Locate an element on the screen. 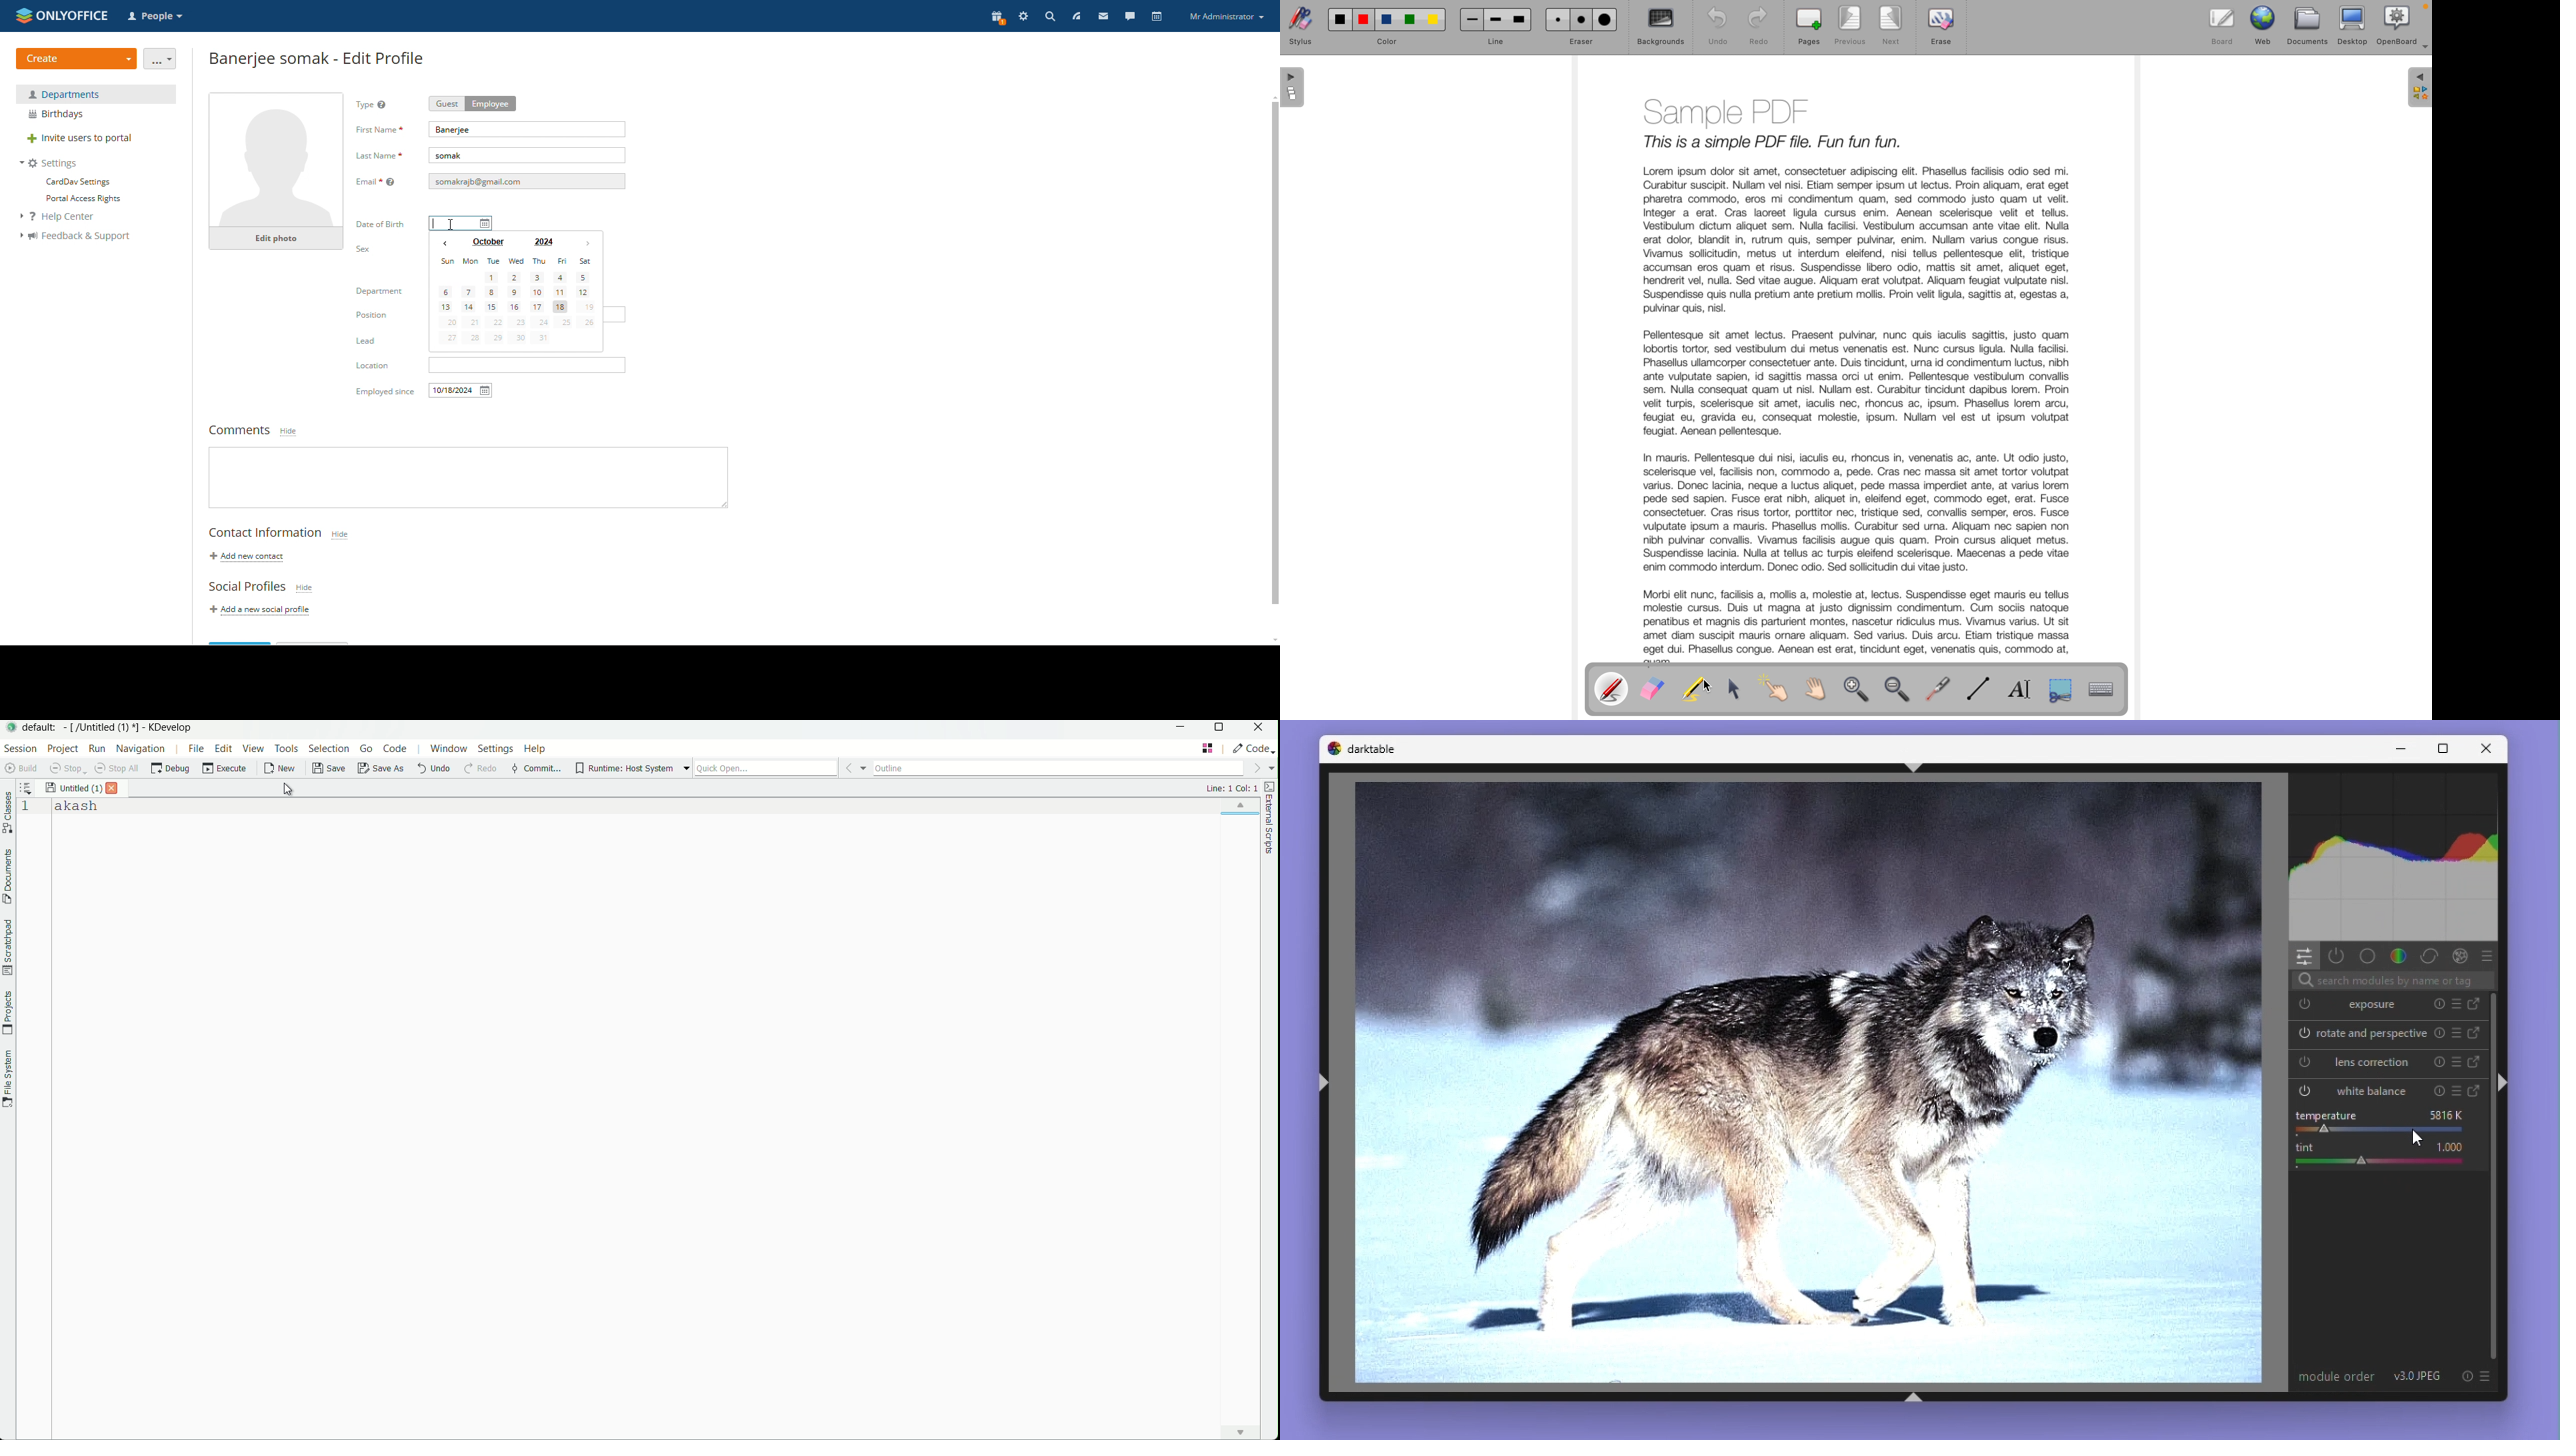 This screenshot has width=2576, height=1456. Effect is located at coordinates (2461, 955).